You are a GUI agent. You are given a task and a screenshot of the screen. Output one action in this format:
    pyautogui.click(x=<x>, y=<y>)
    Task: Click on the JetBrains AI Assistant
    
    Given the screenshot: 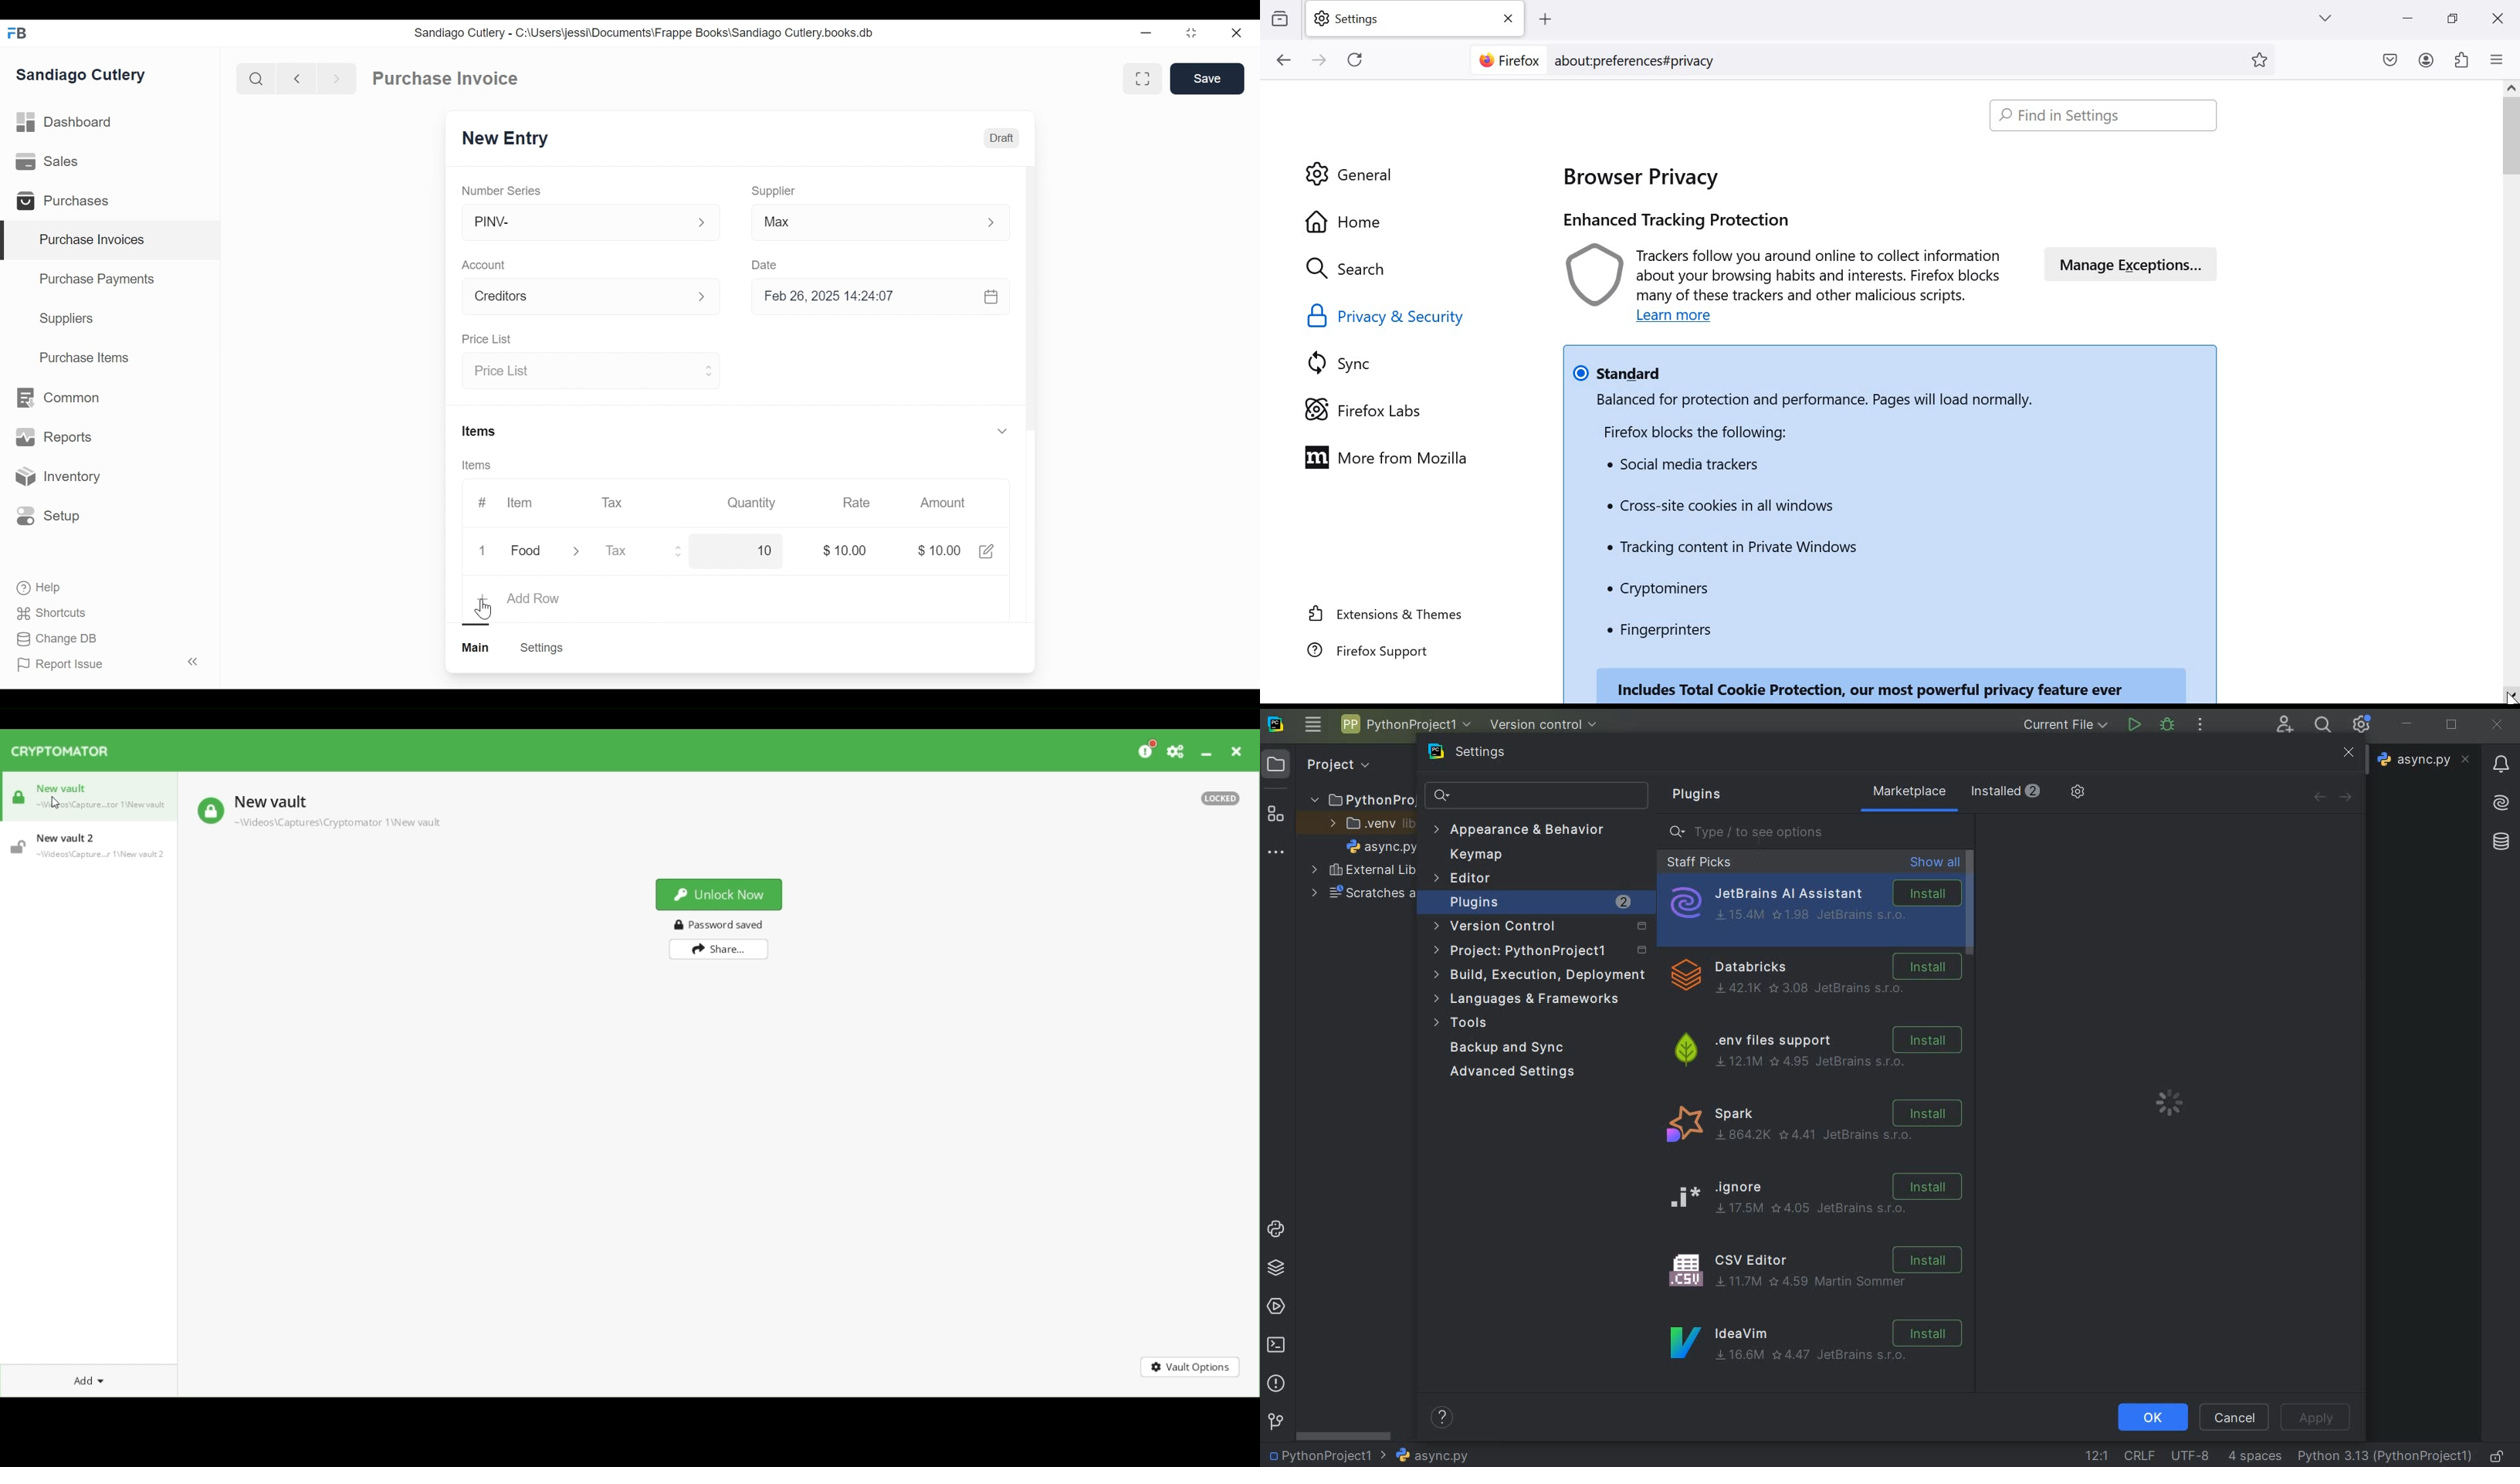 What is the action you would take?
    pyautogui.click(x=1810, y=899)
    